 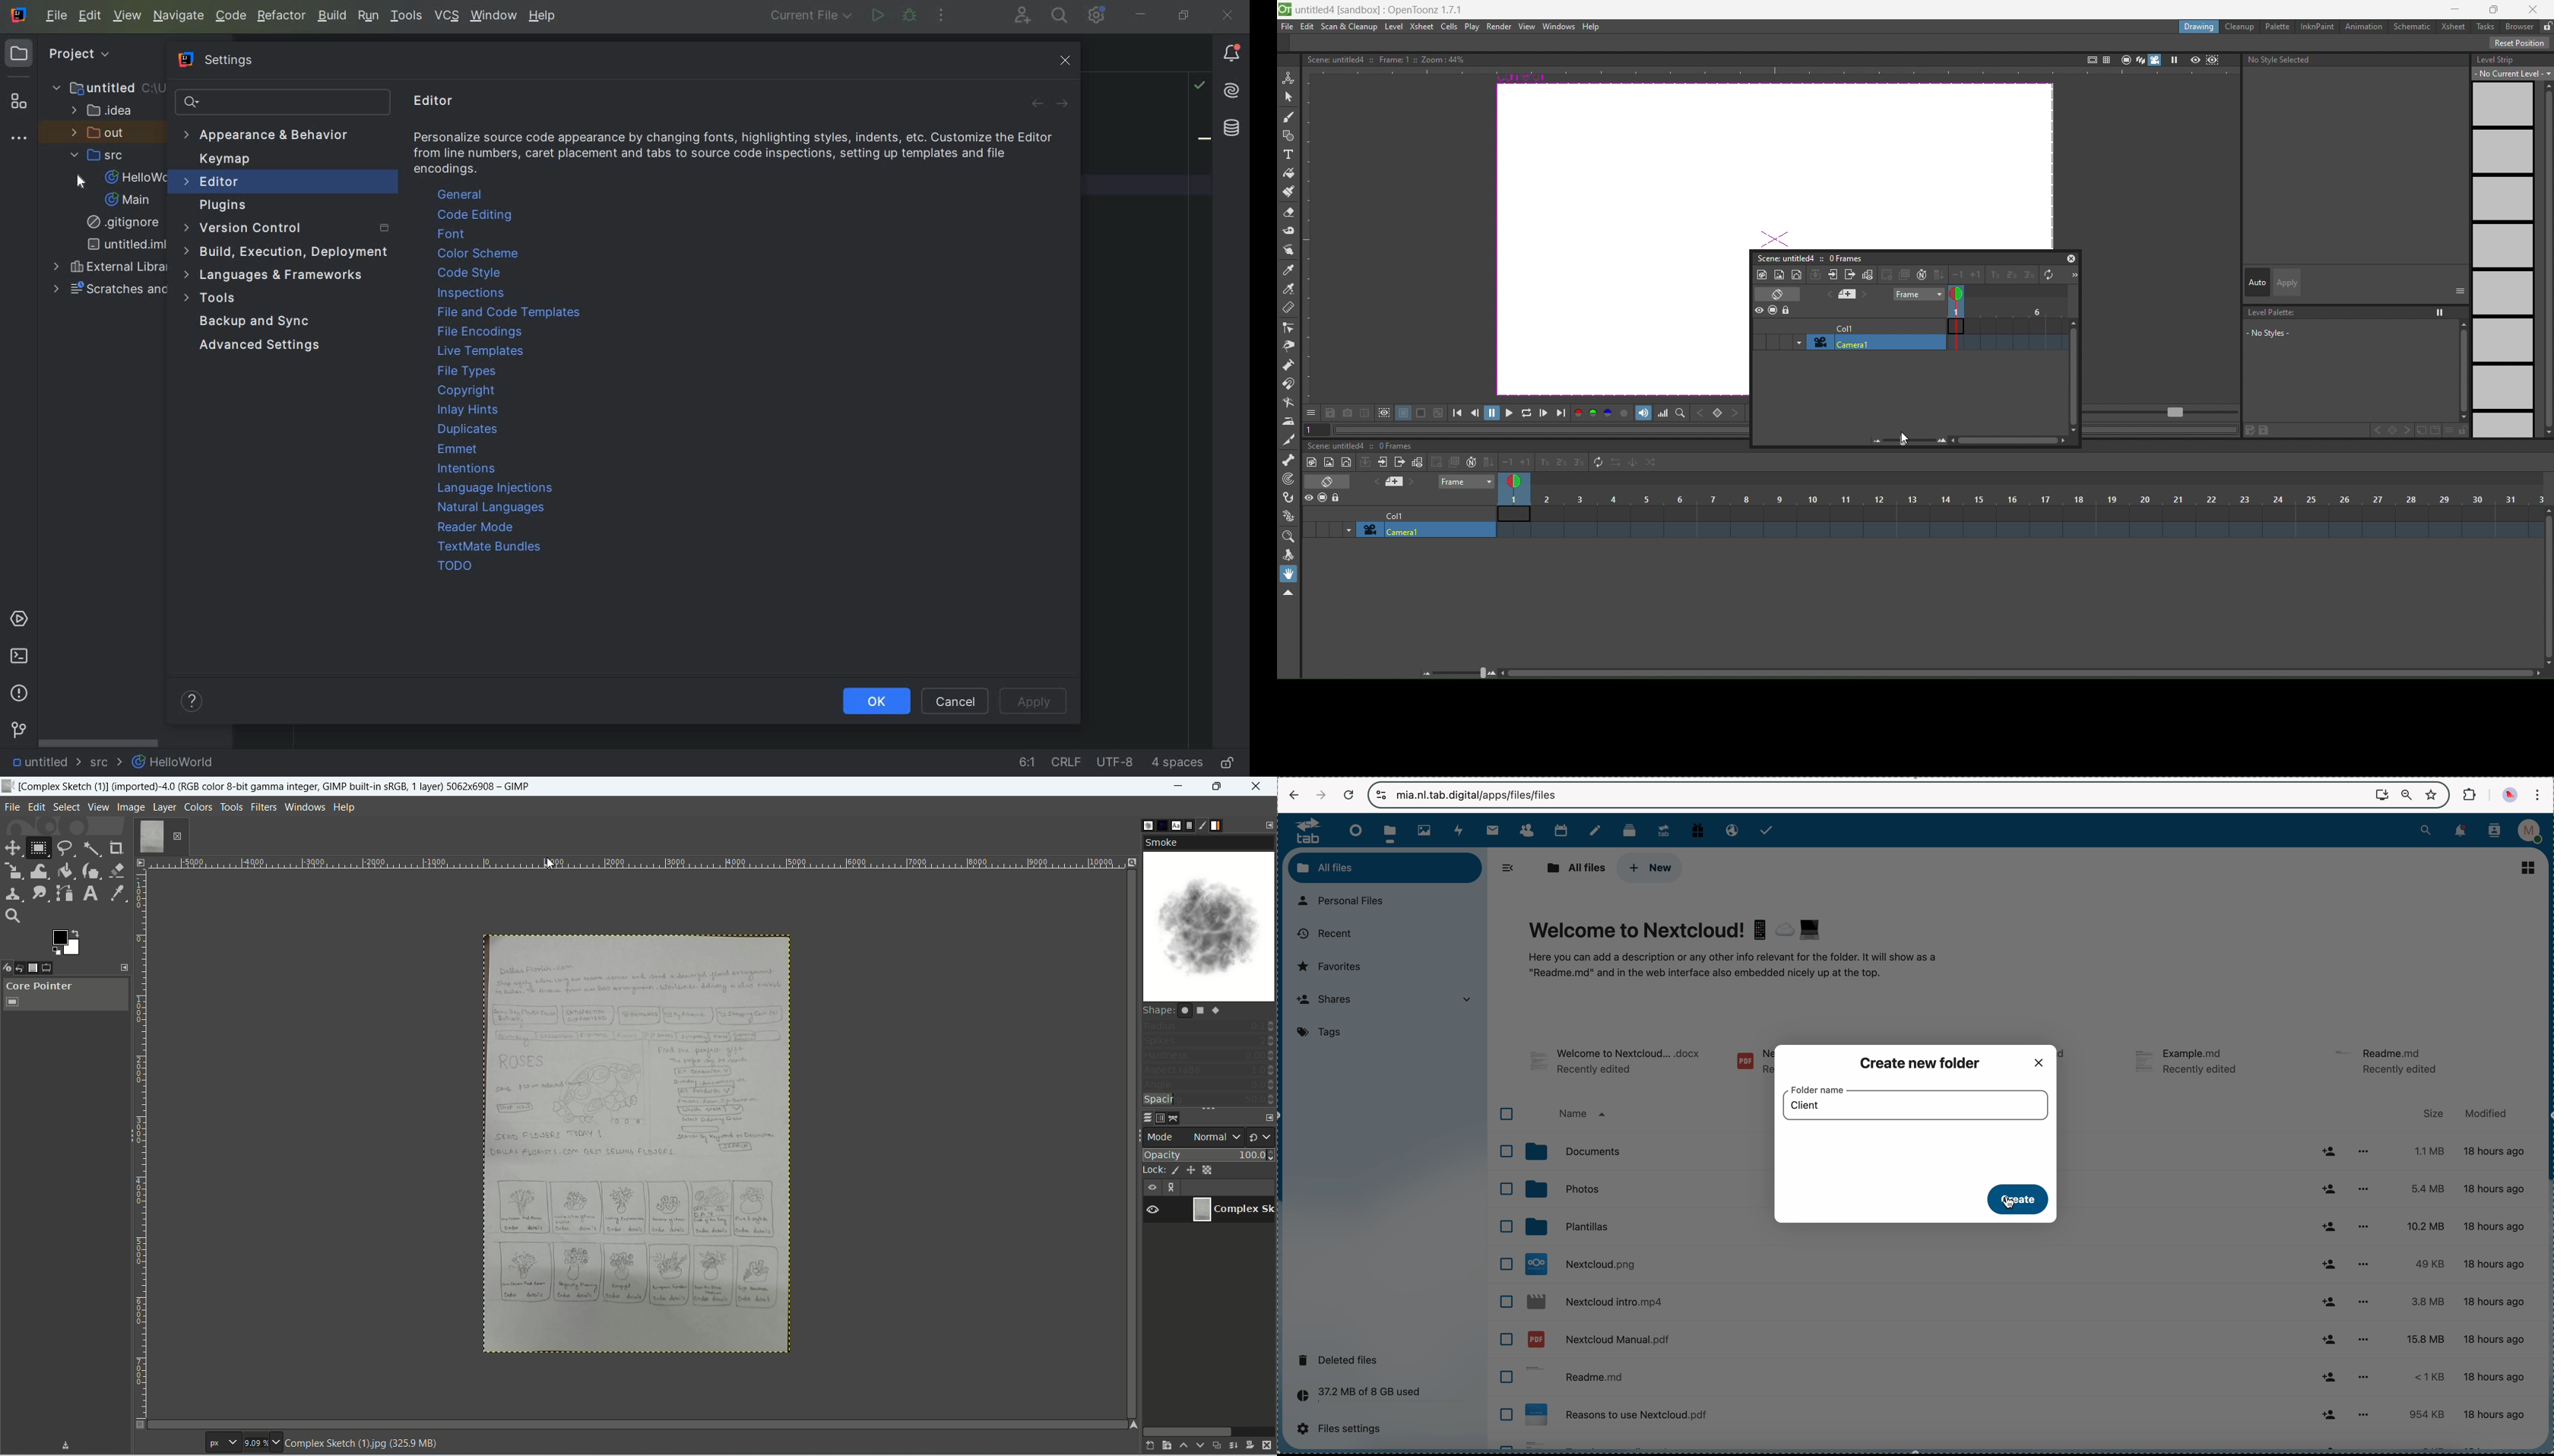 I want to click on zoom out, so click(x=2407, y=795).